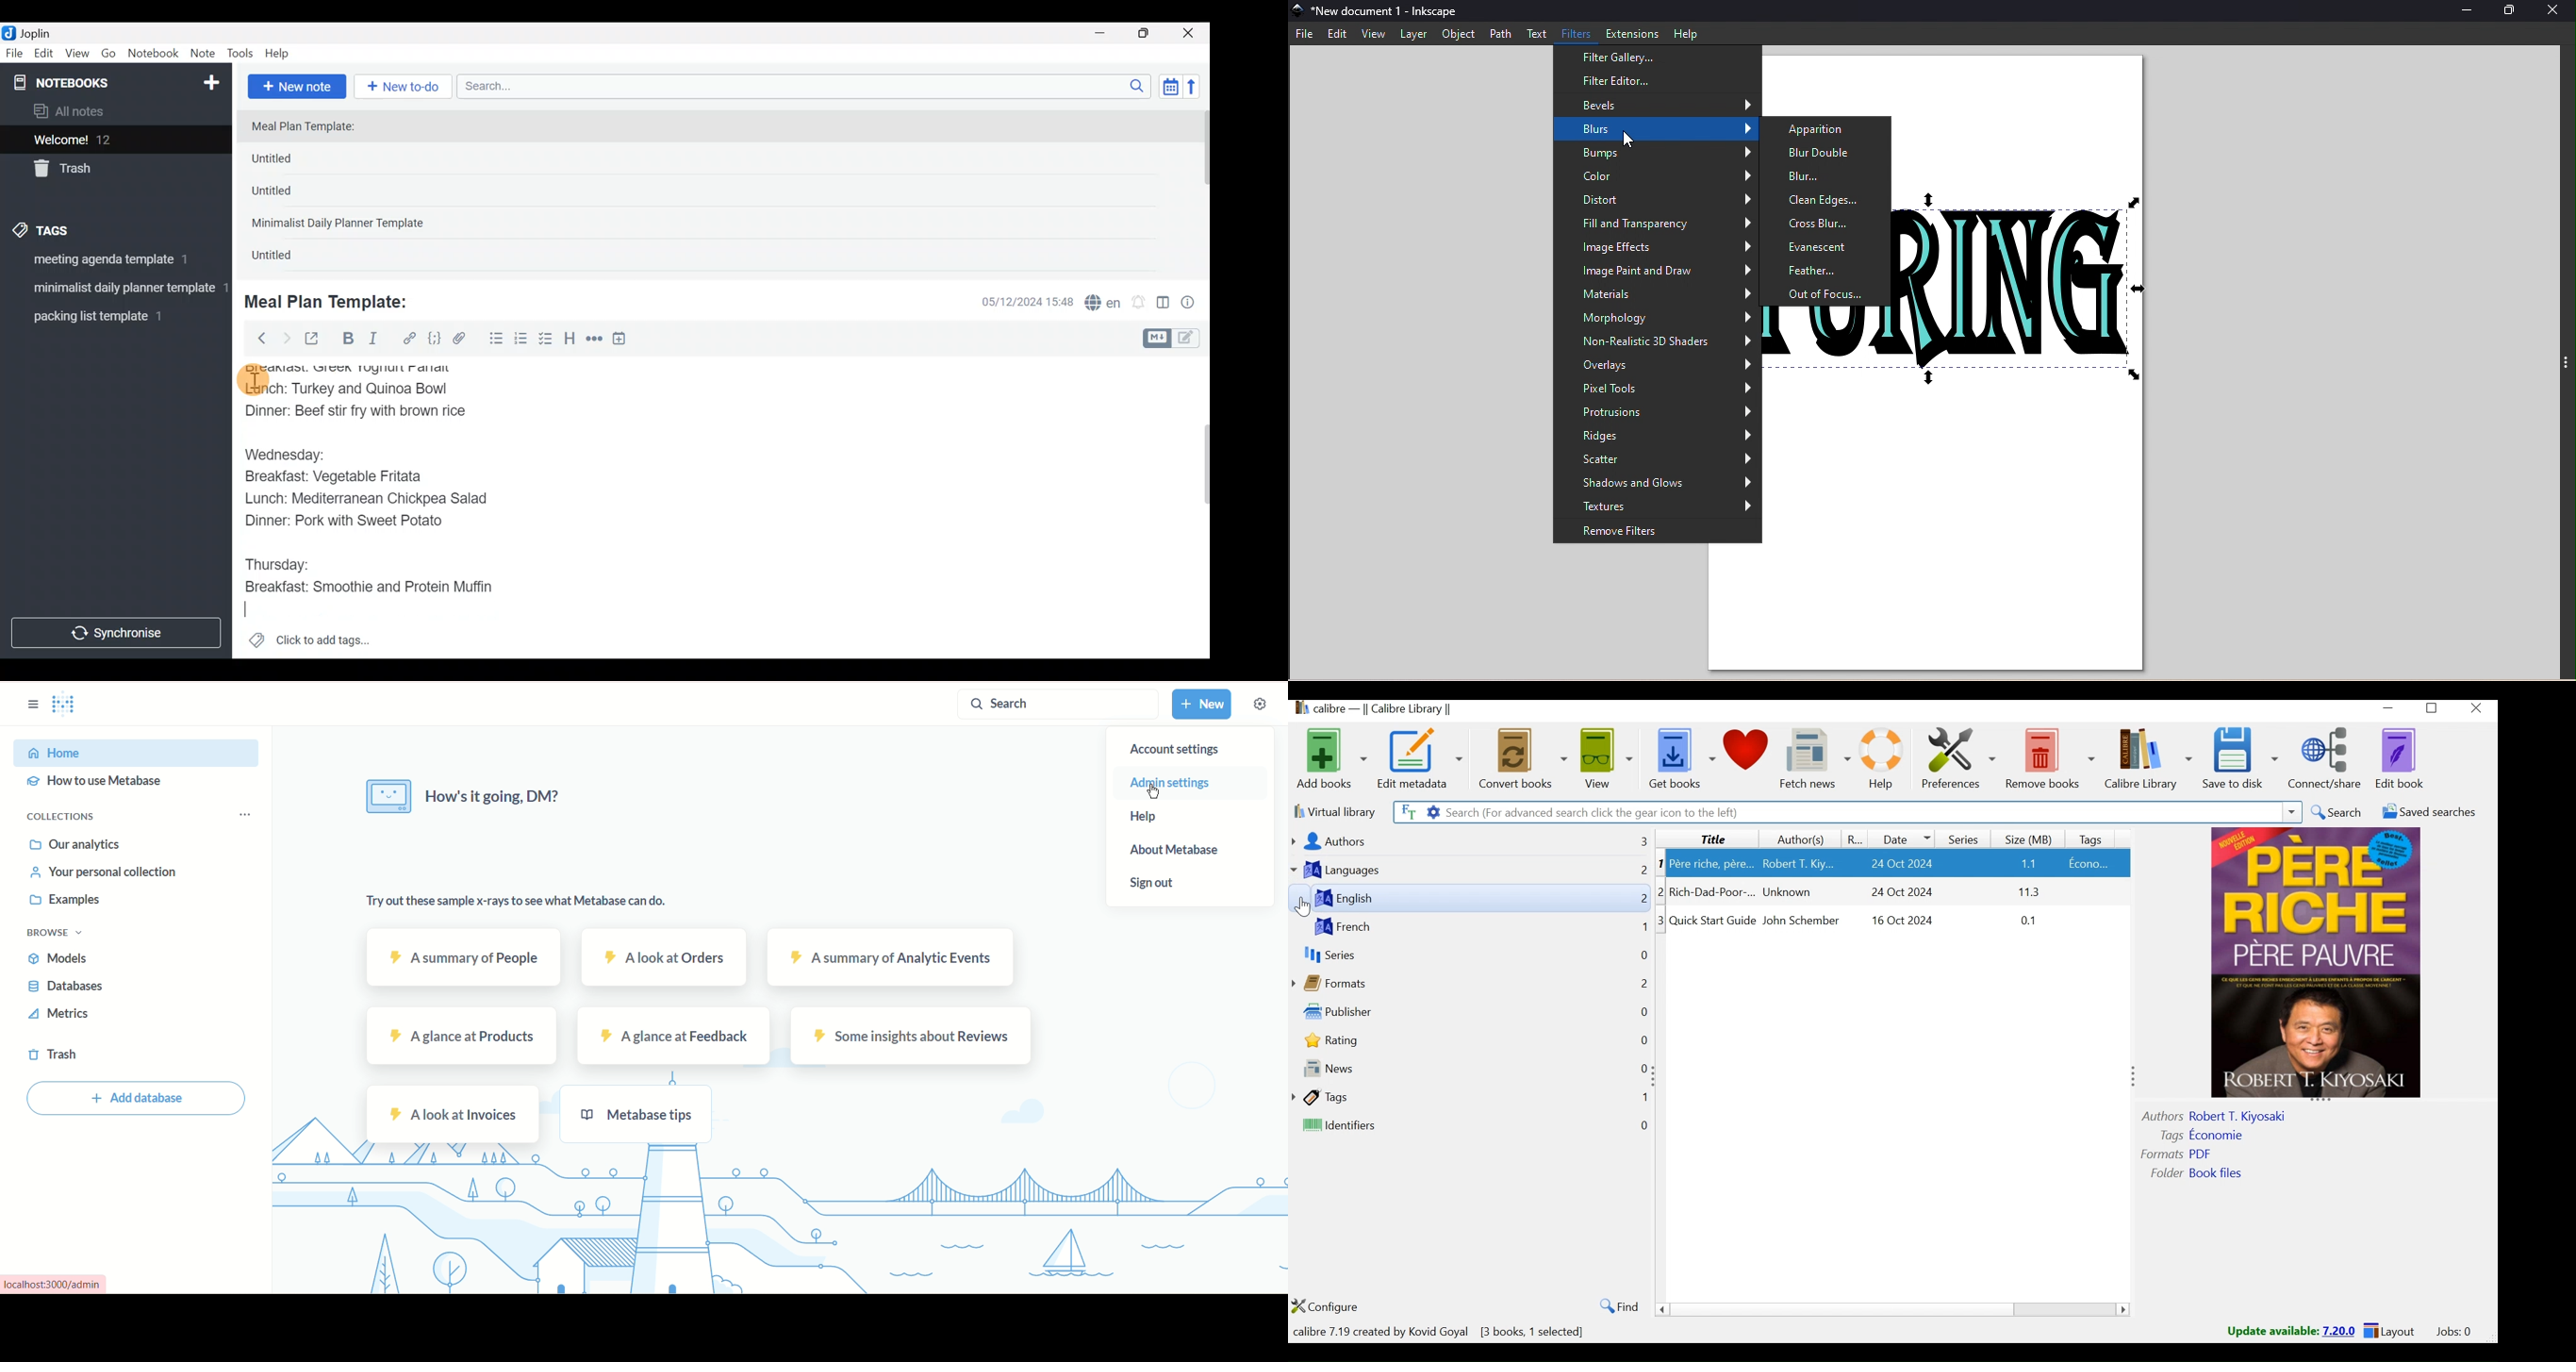 This screenshot has width=2576, height=1372. Describe the element at coordinates (1799, 839) in the screenshot. I see `Authors` at that location.